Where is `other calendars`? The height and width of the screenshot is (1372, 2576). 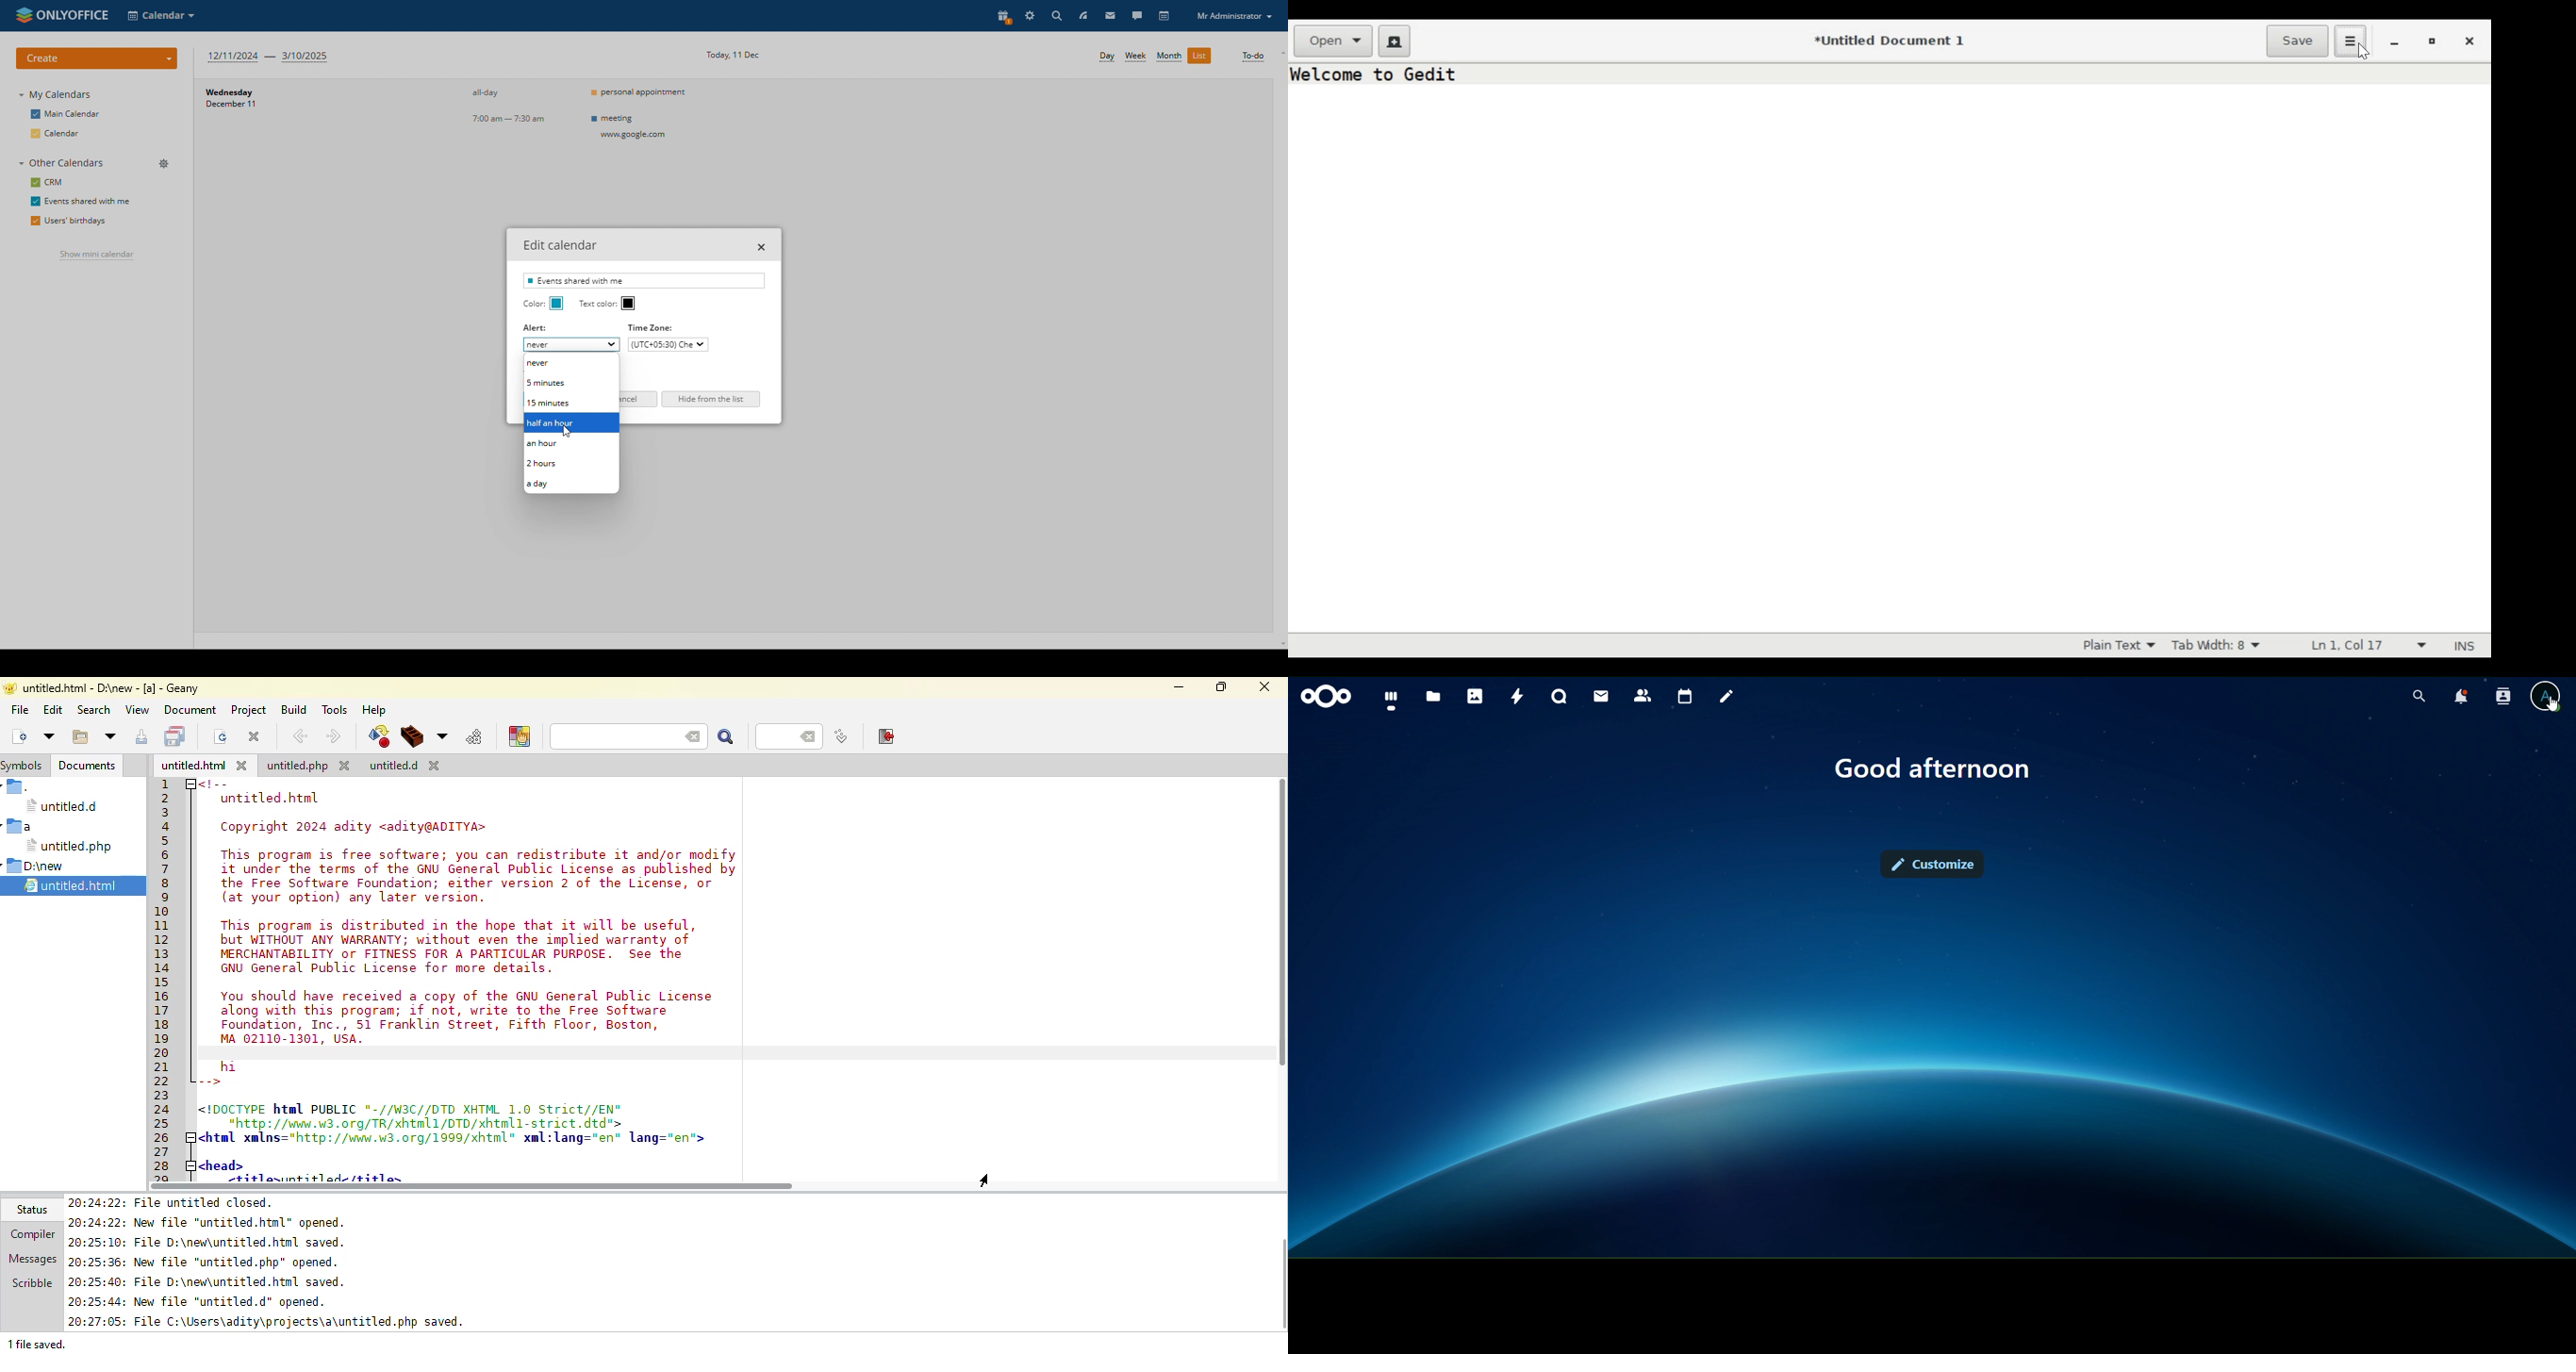 other calendars is located at coordinates (62, 162).